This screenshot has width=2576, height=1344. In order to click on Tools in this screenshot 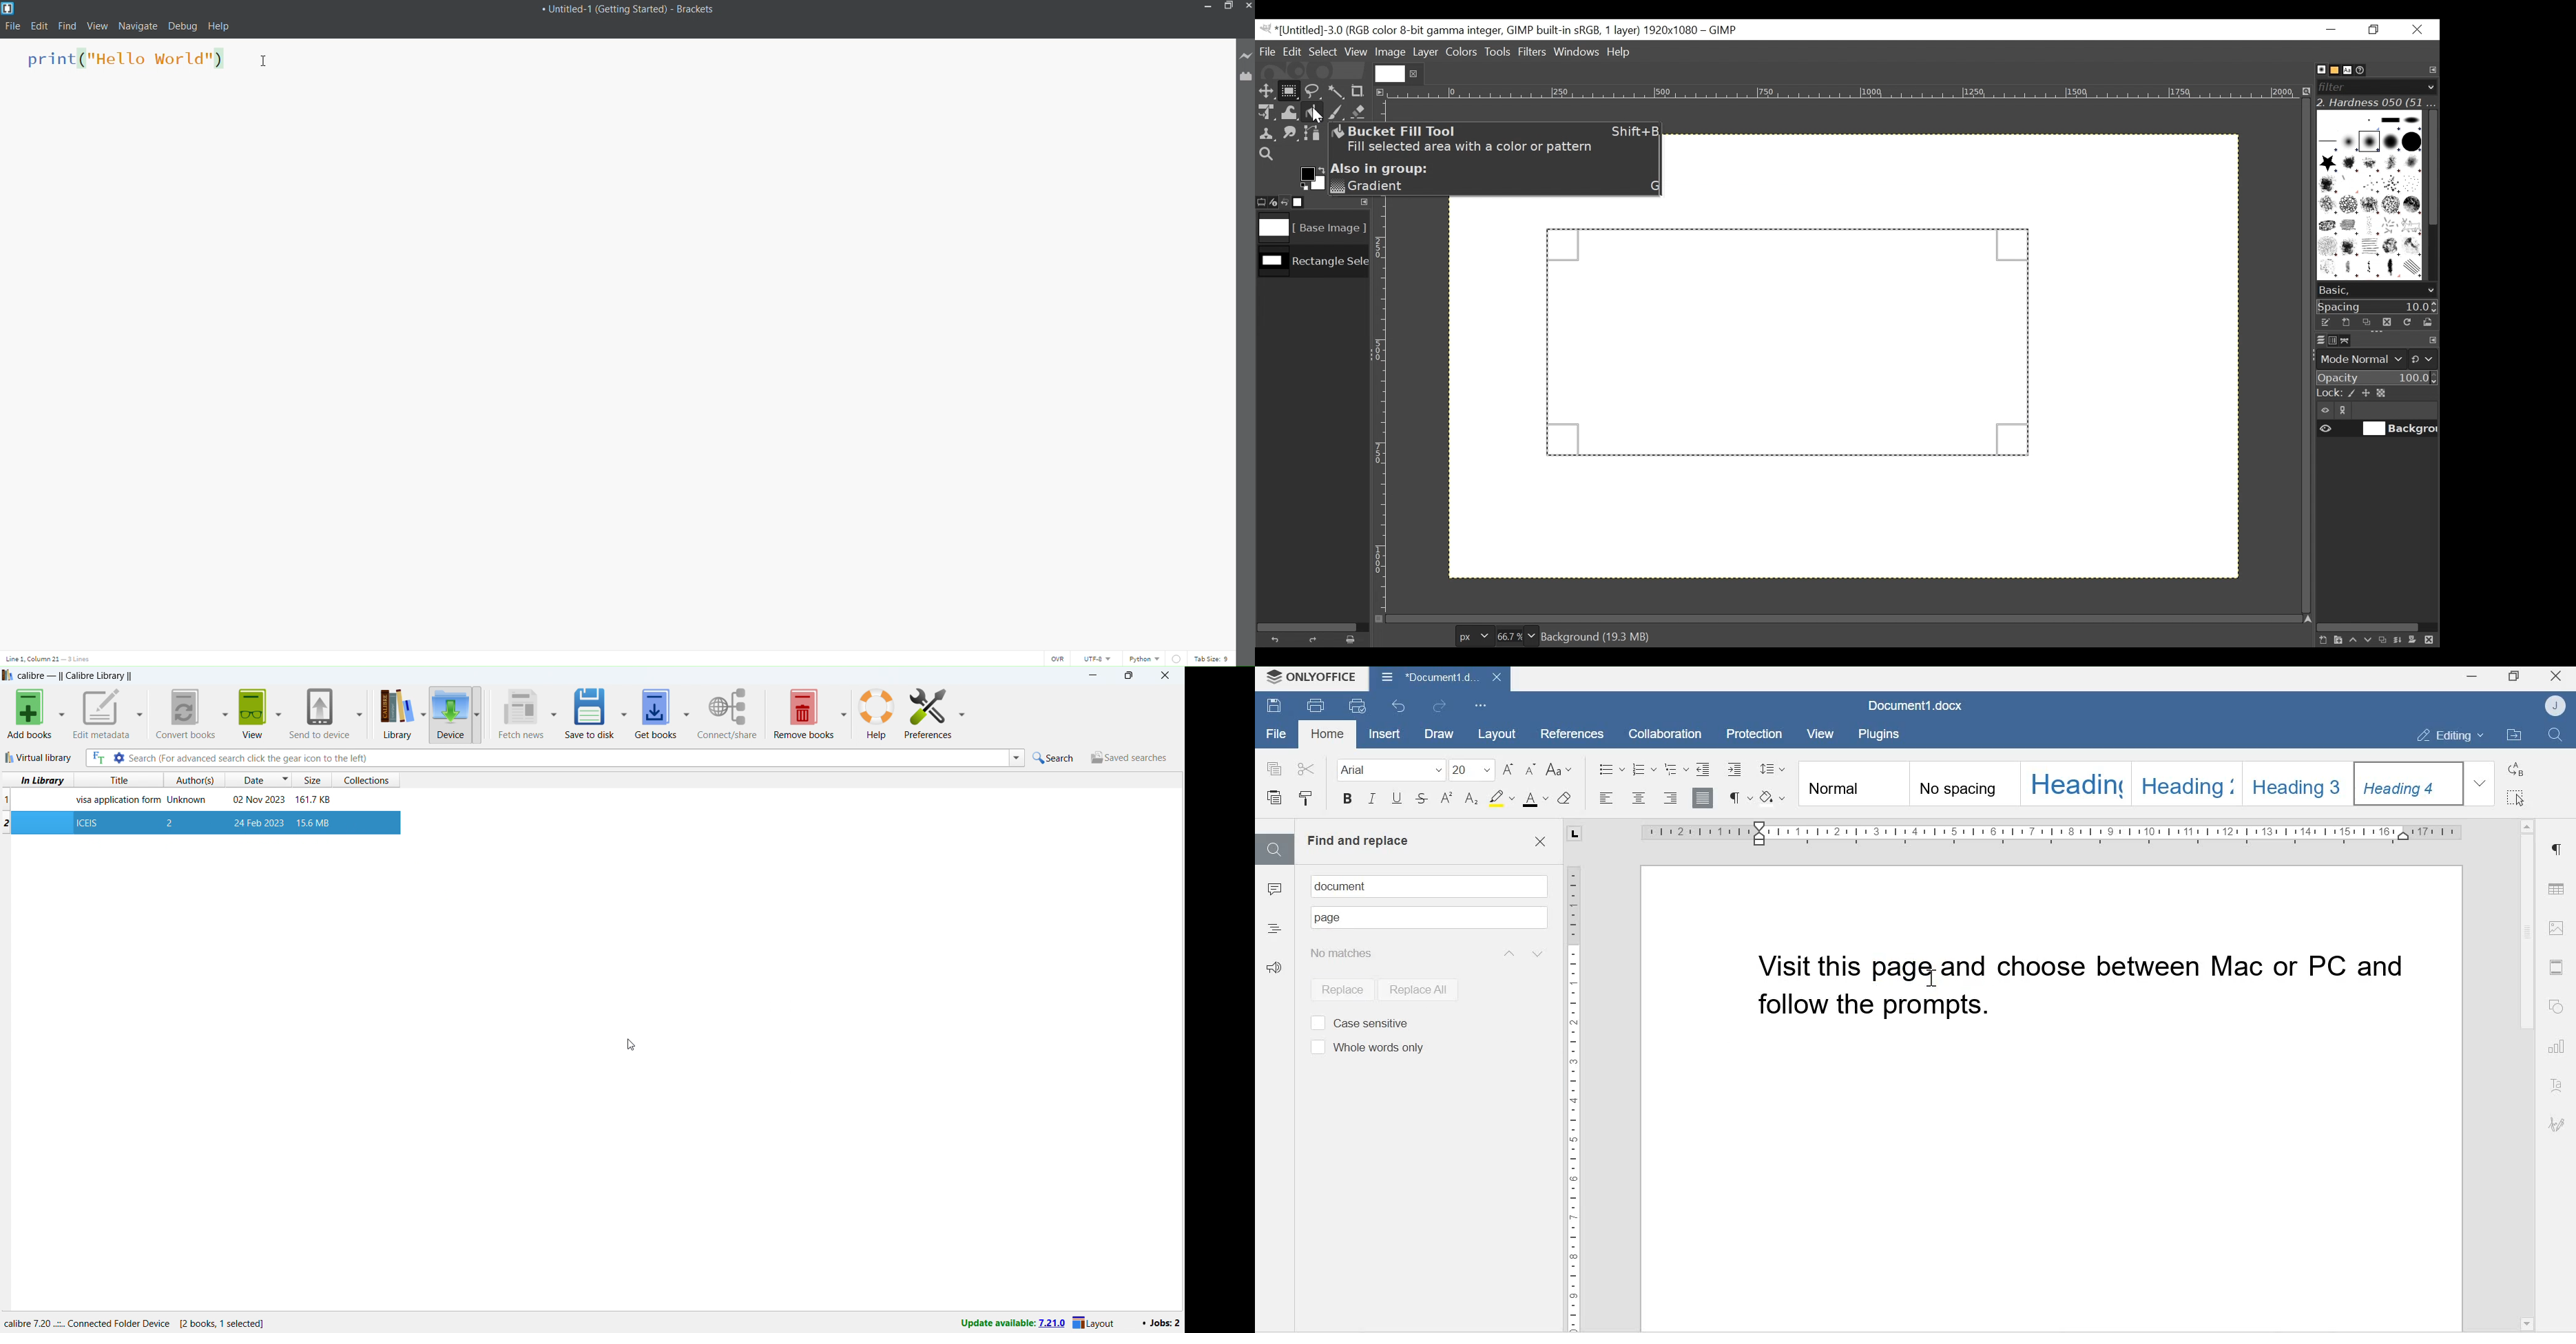, I will do `click(1499, 53)`.